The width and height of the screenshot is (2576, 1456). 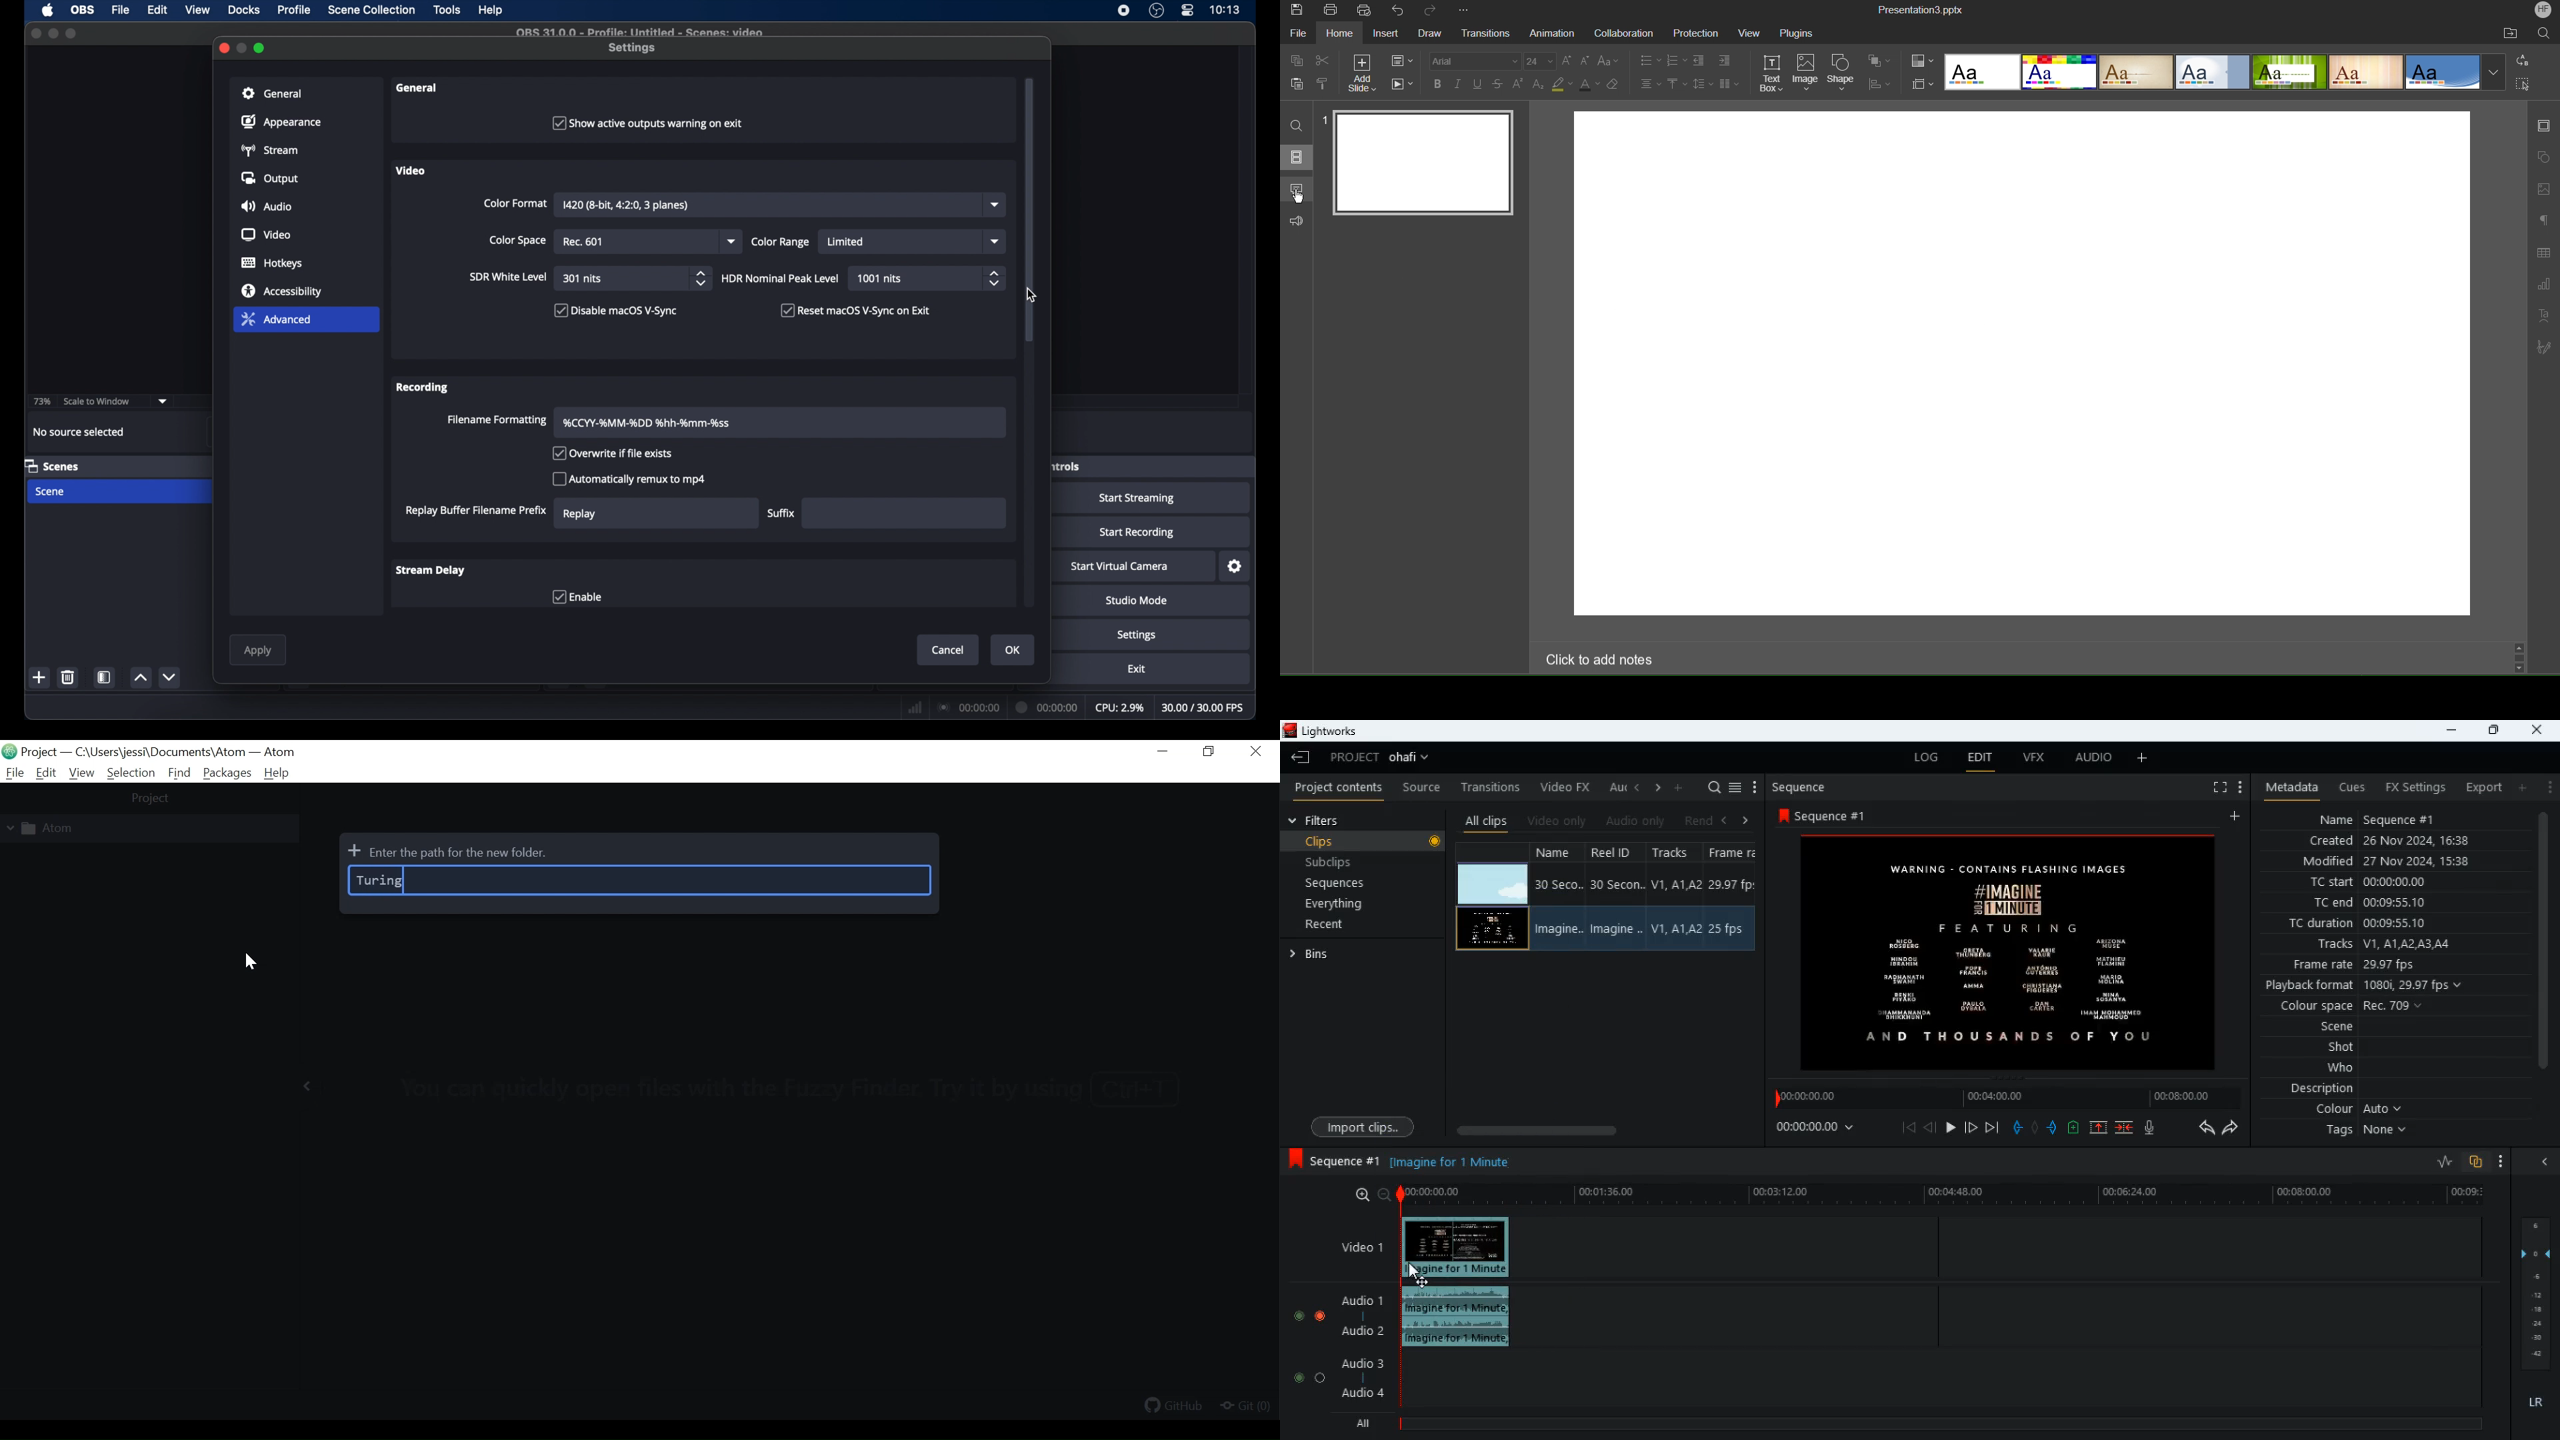 I want to click on I420 , so click(x=625, y=205).